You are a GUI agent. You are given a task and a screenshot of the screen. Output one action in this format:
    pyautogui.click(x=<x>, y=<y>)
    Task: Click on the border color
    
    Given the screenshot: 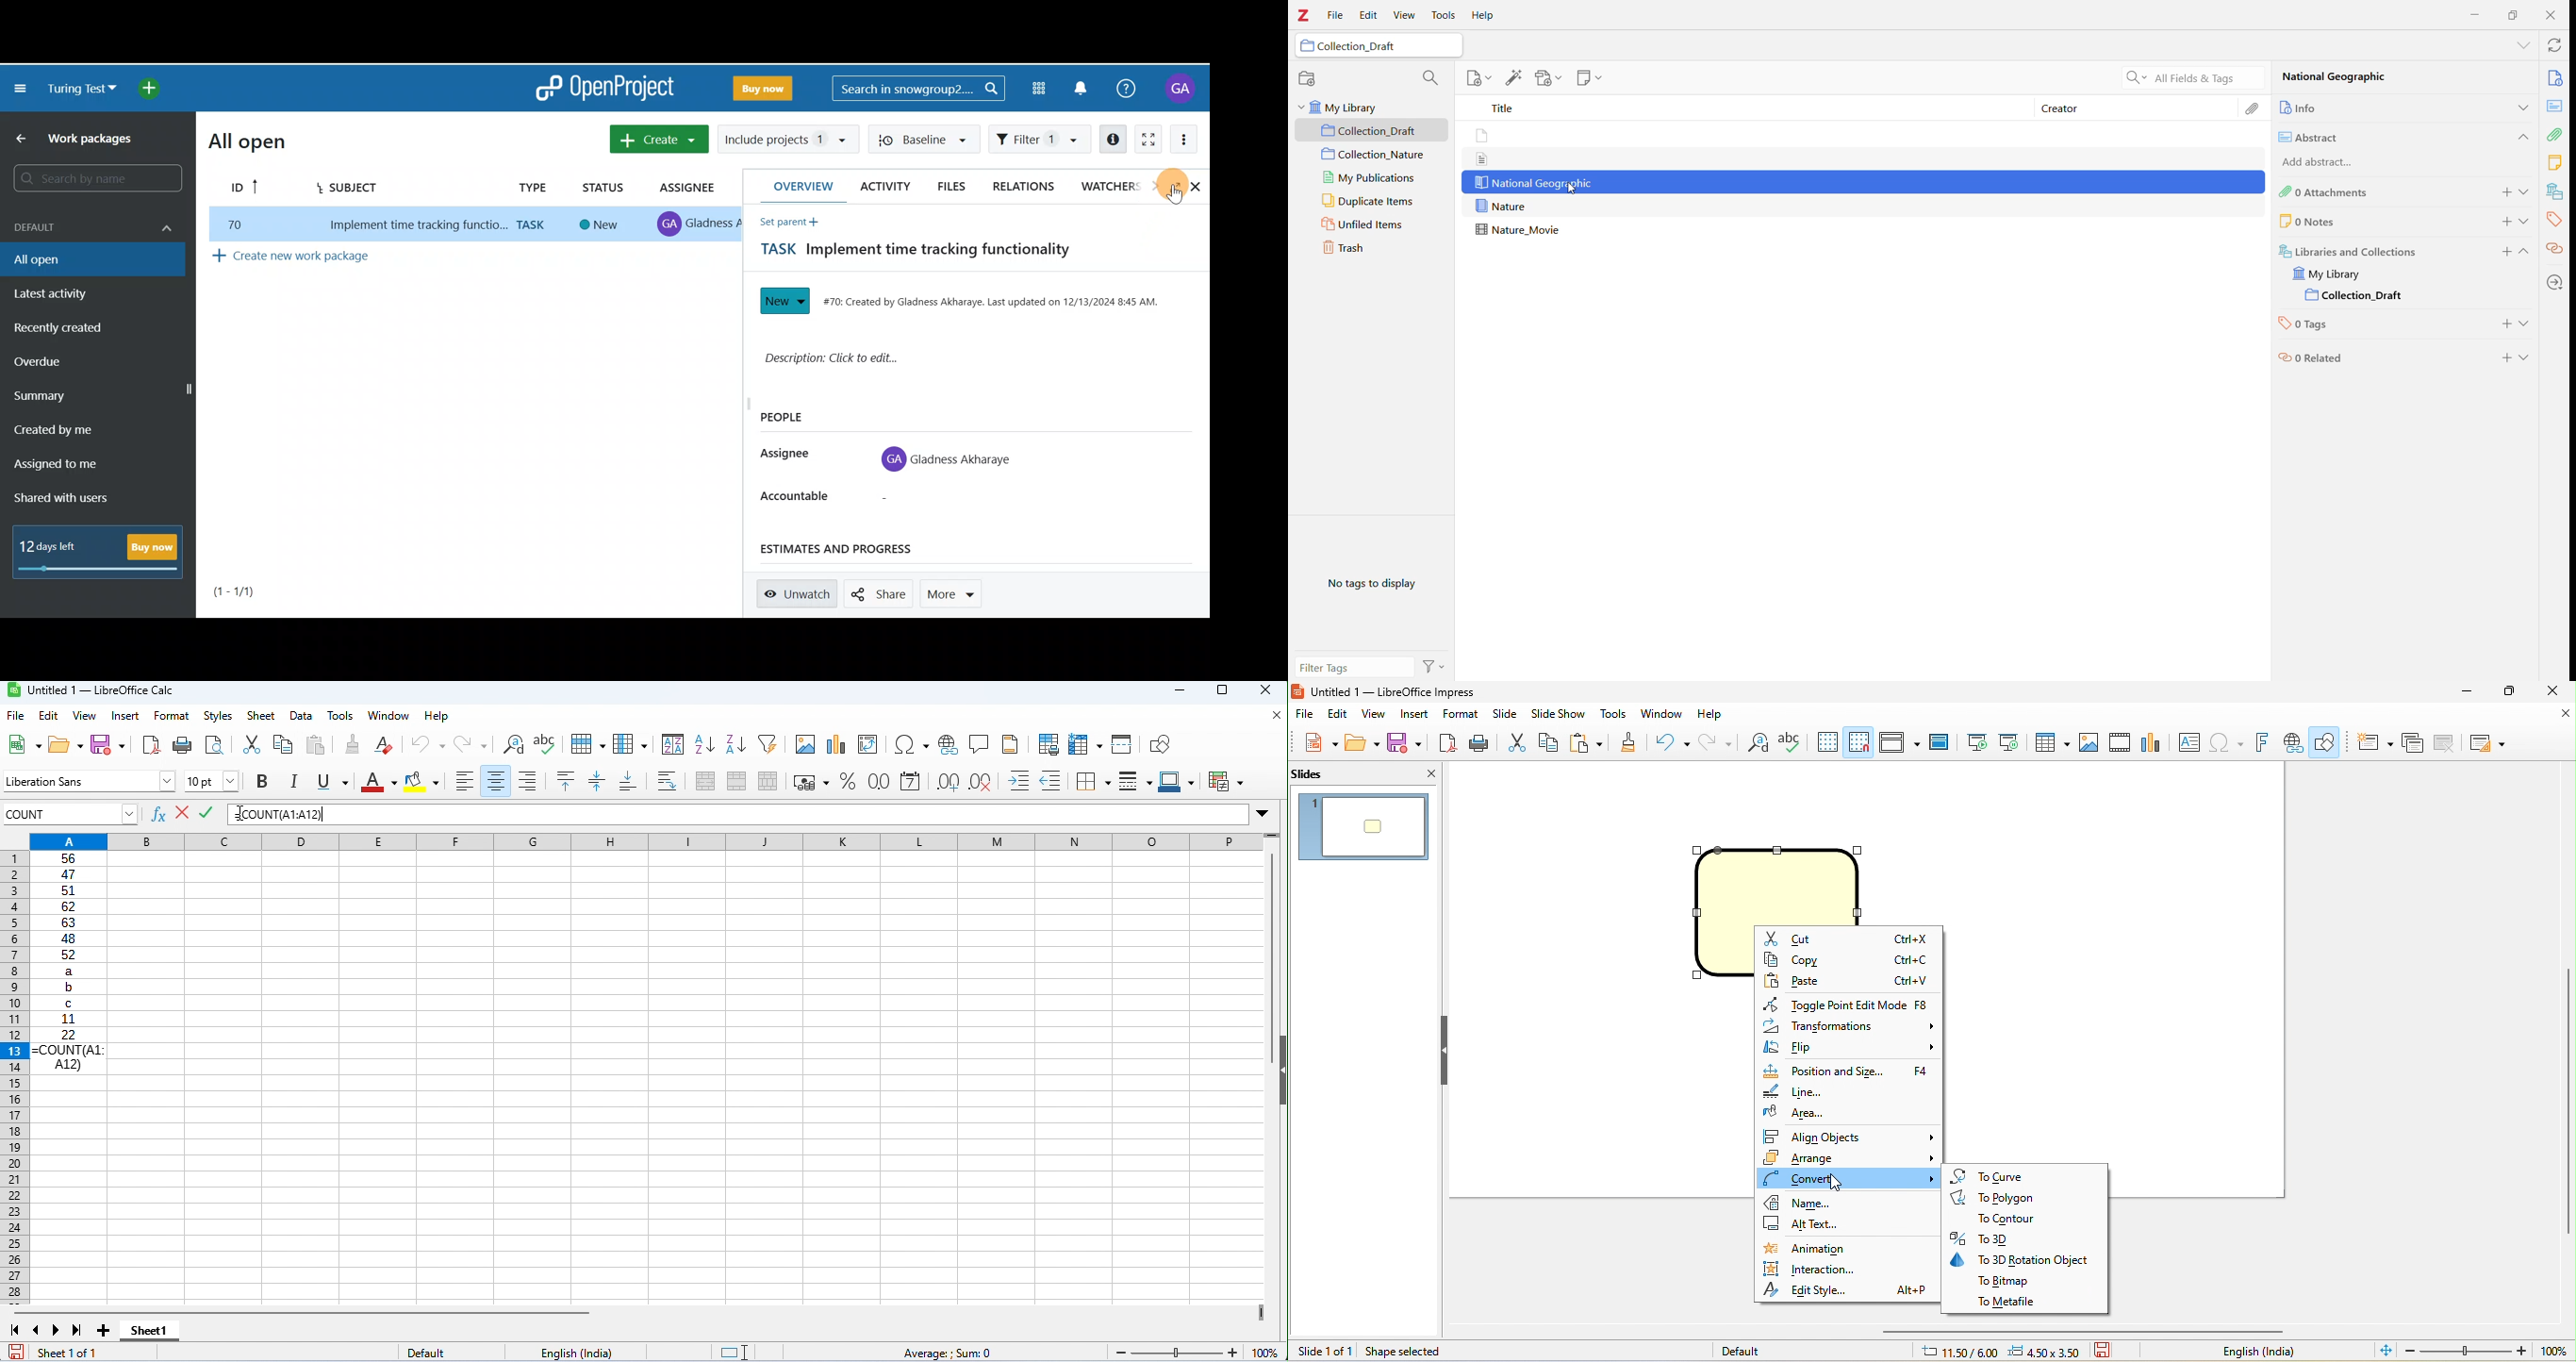 What is the action you would take?
    pyautogui.click(x=1176, y=781)
    